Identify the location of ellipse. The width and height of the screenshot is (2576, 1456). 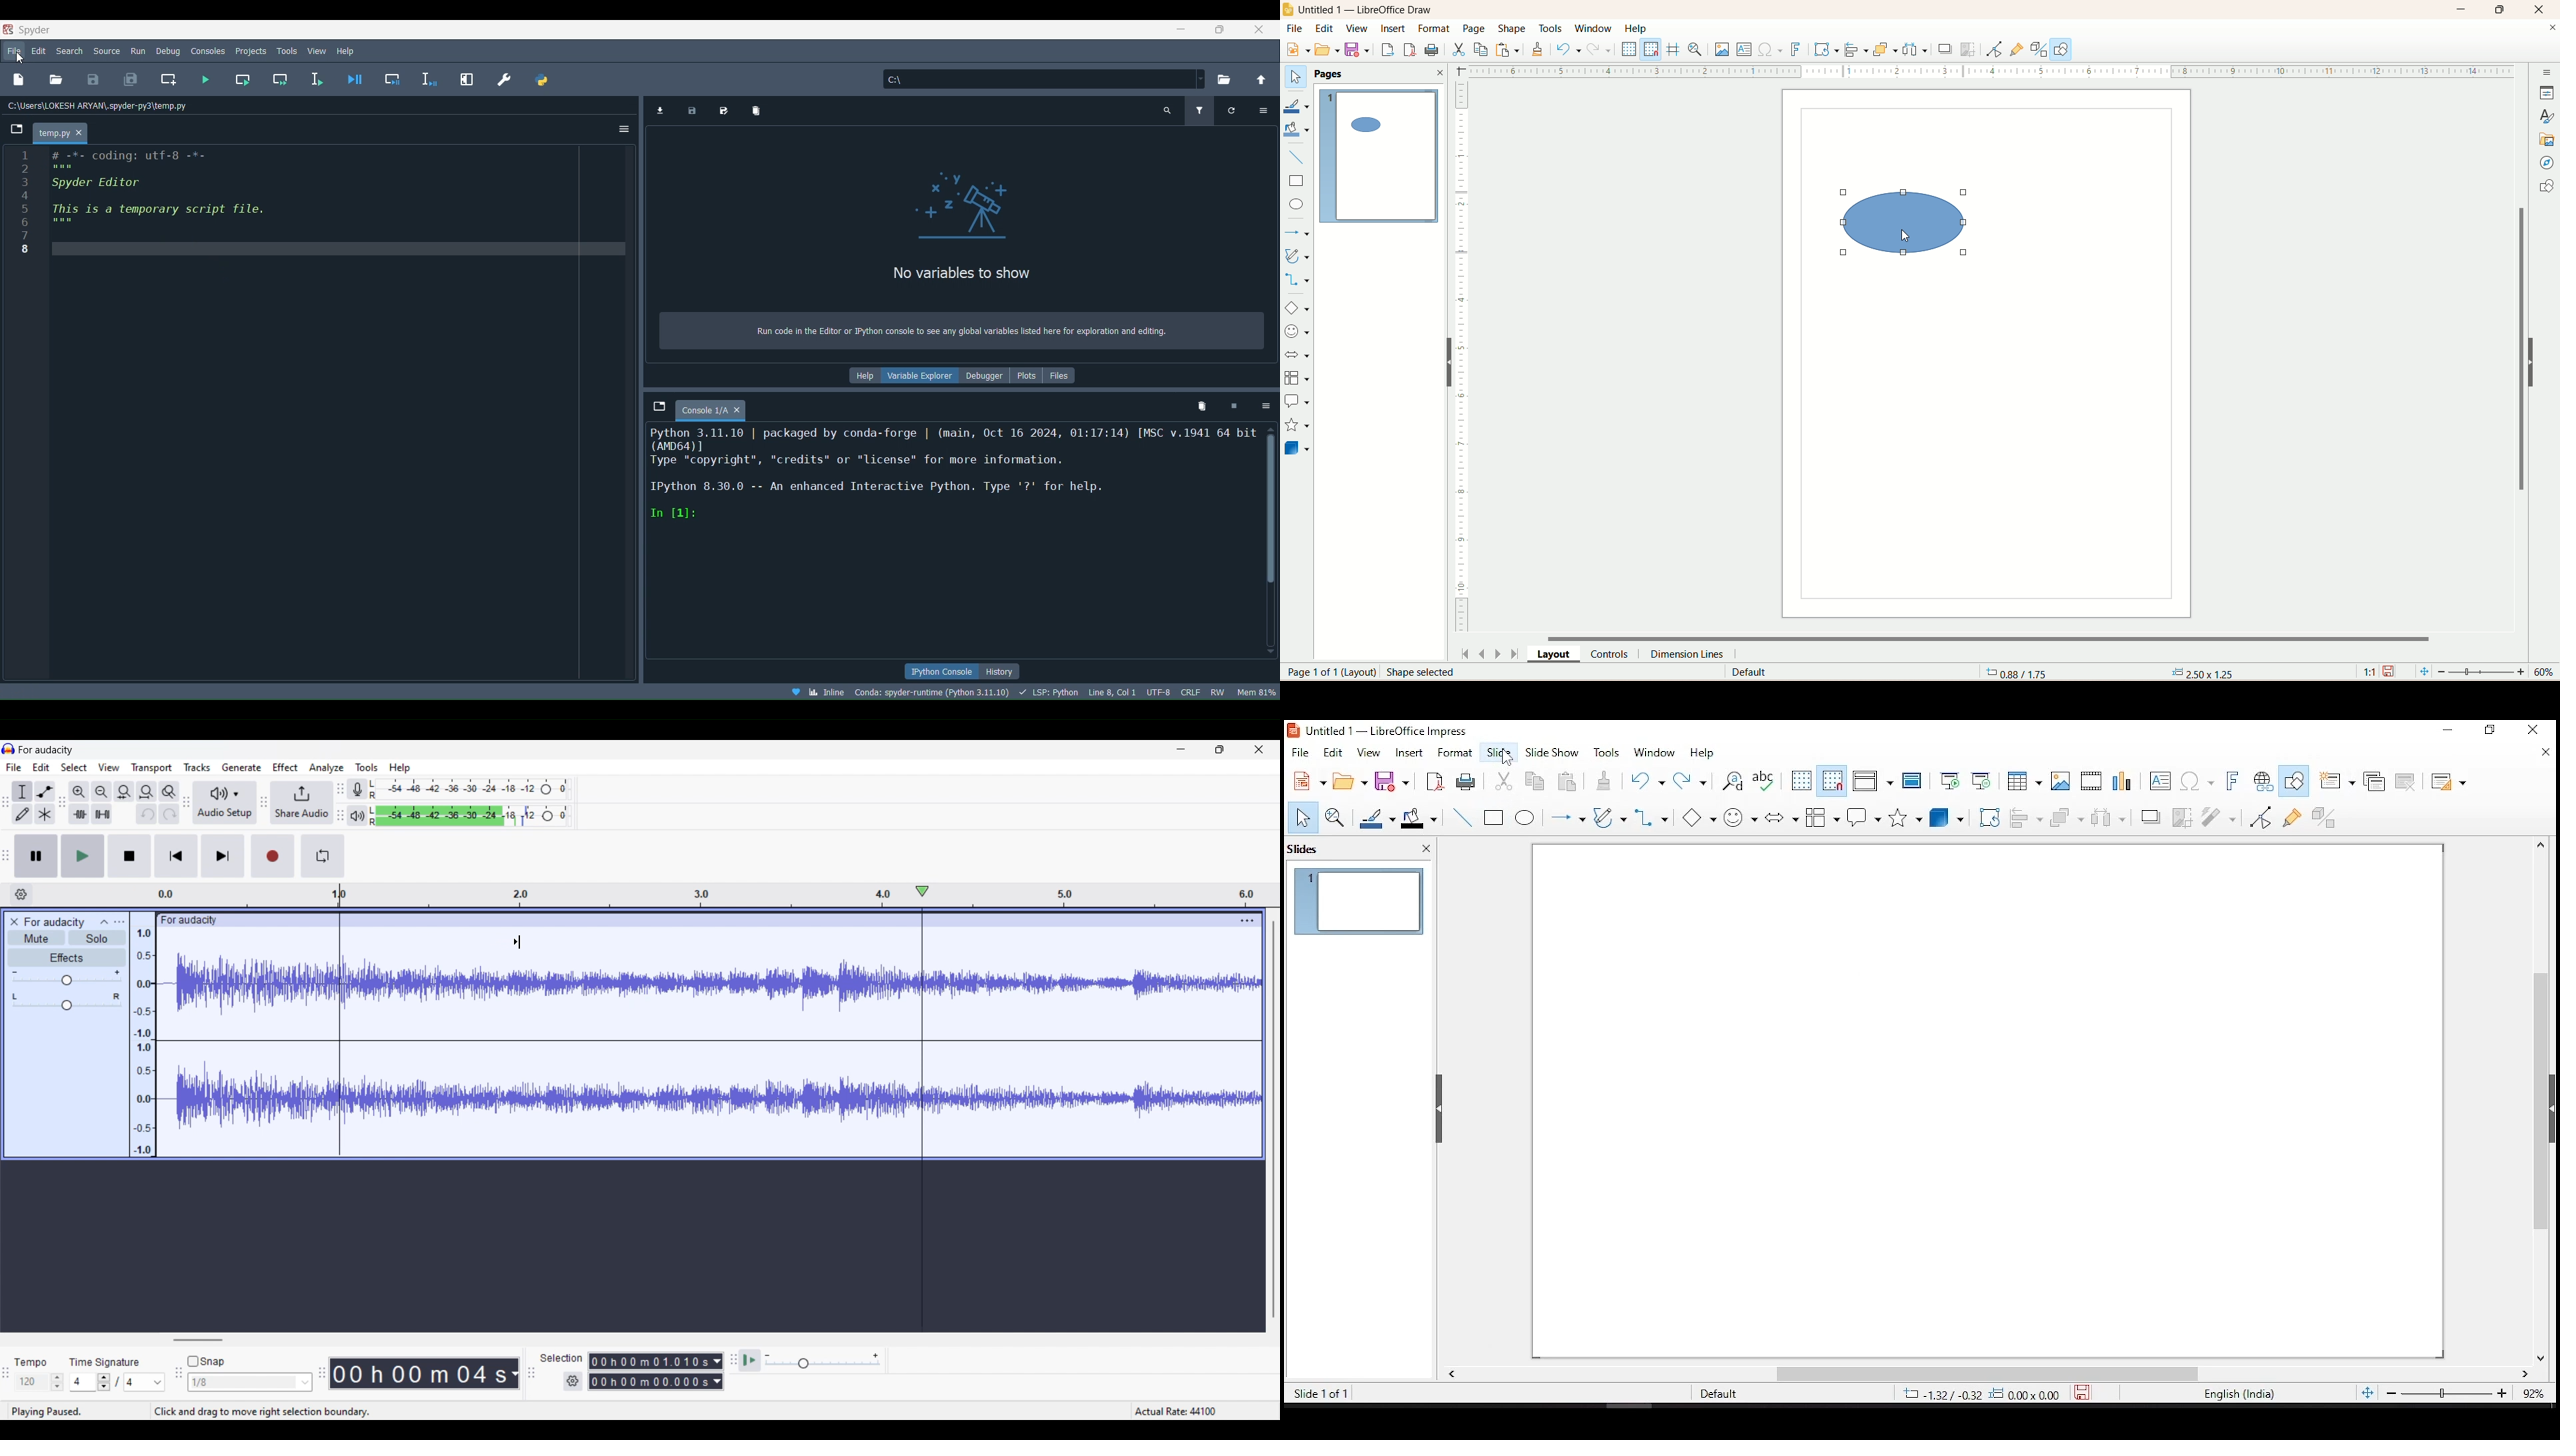
(1527, 818).